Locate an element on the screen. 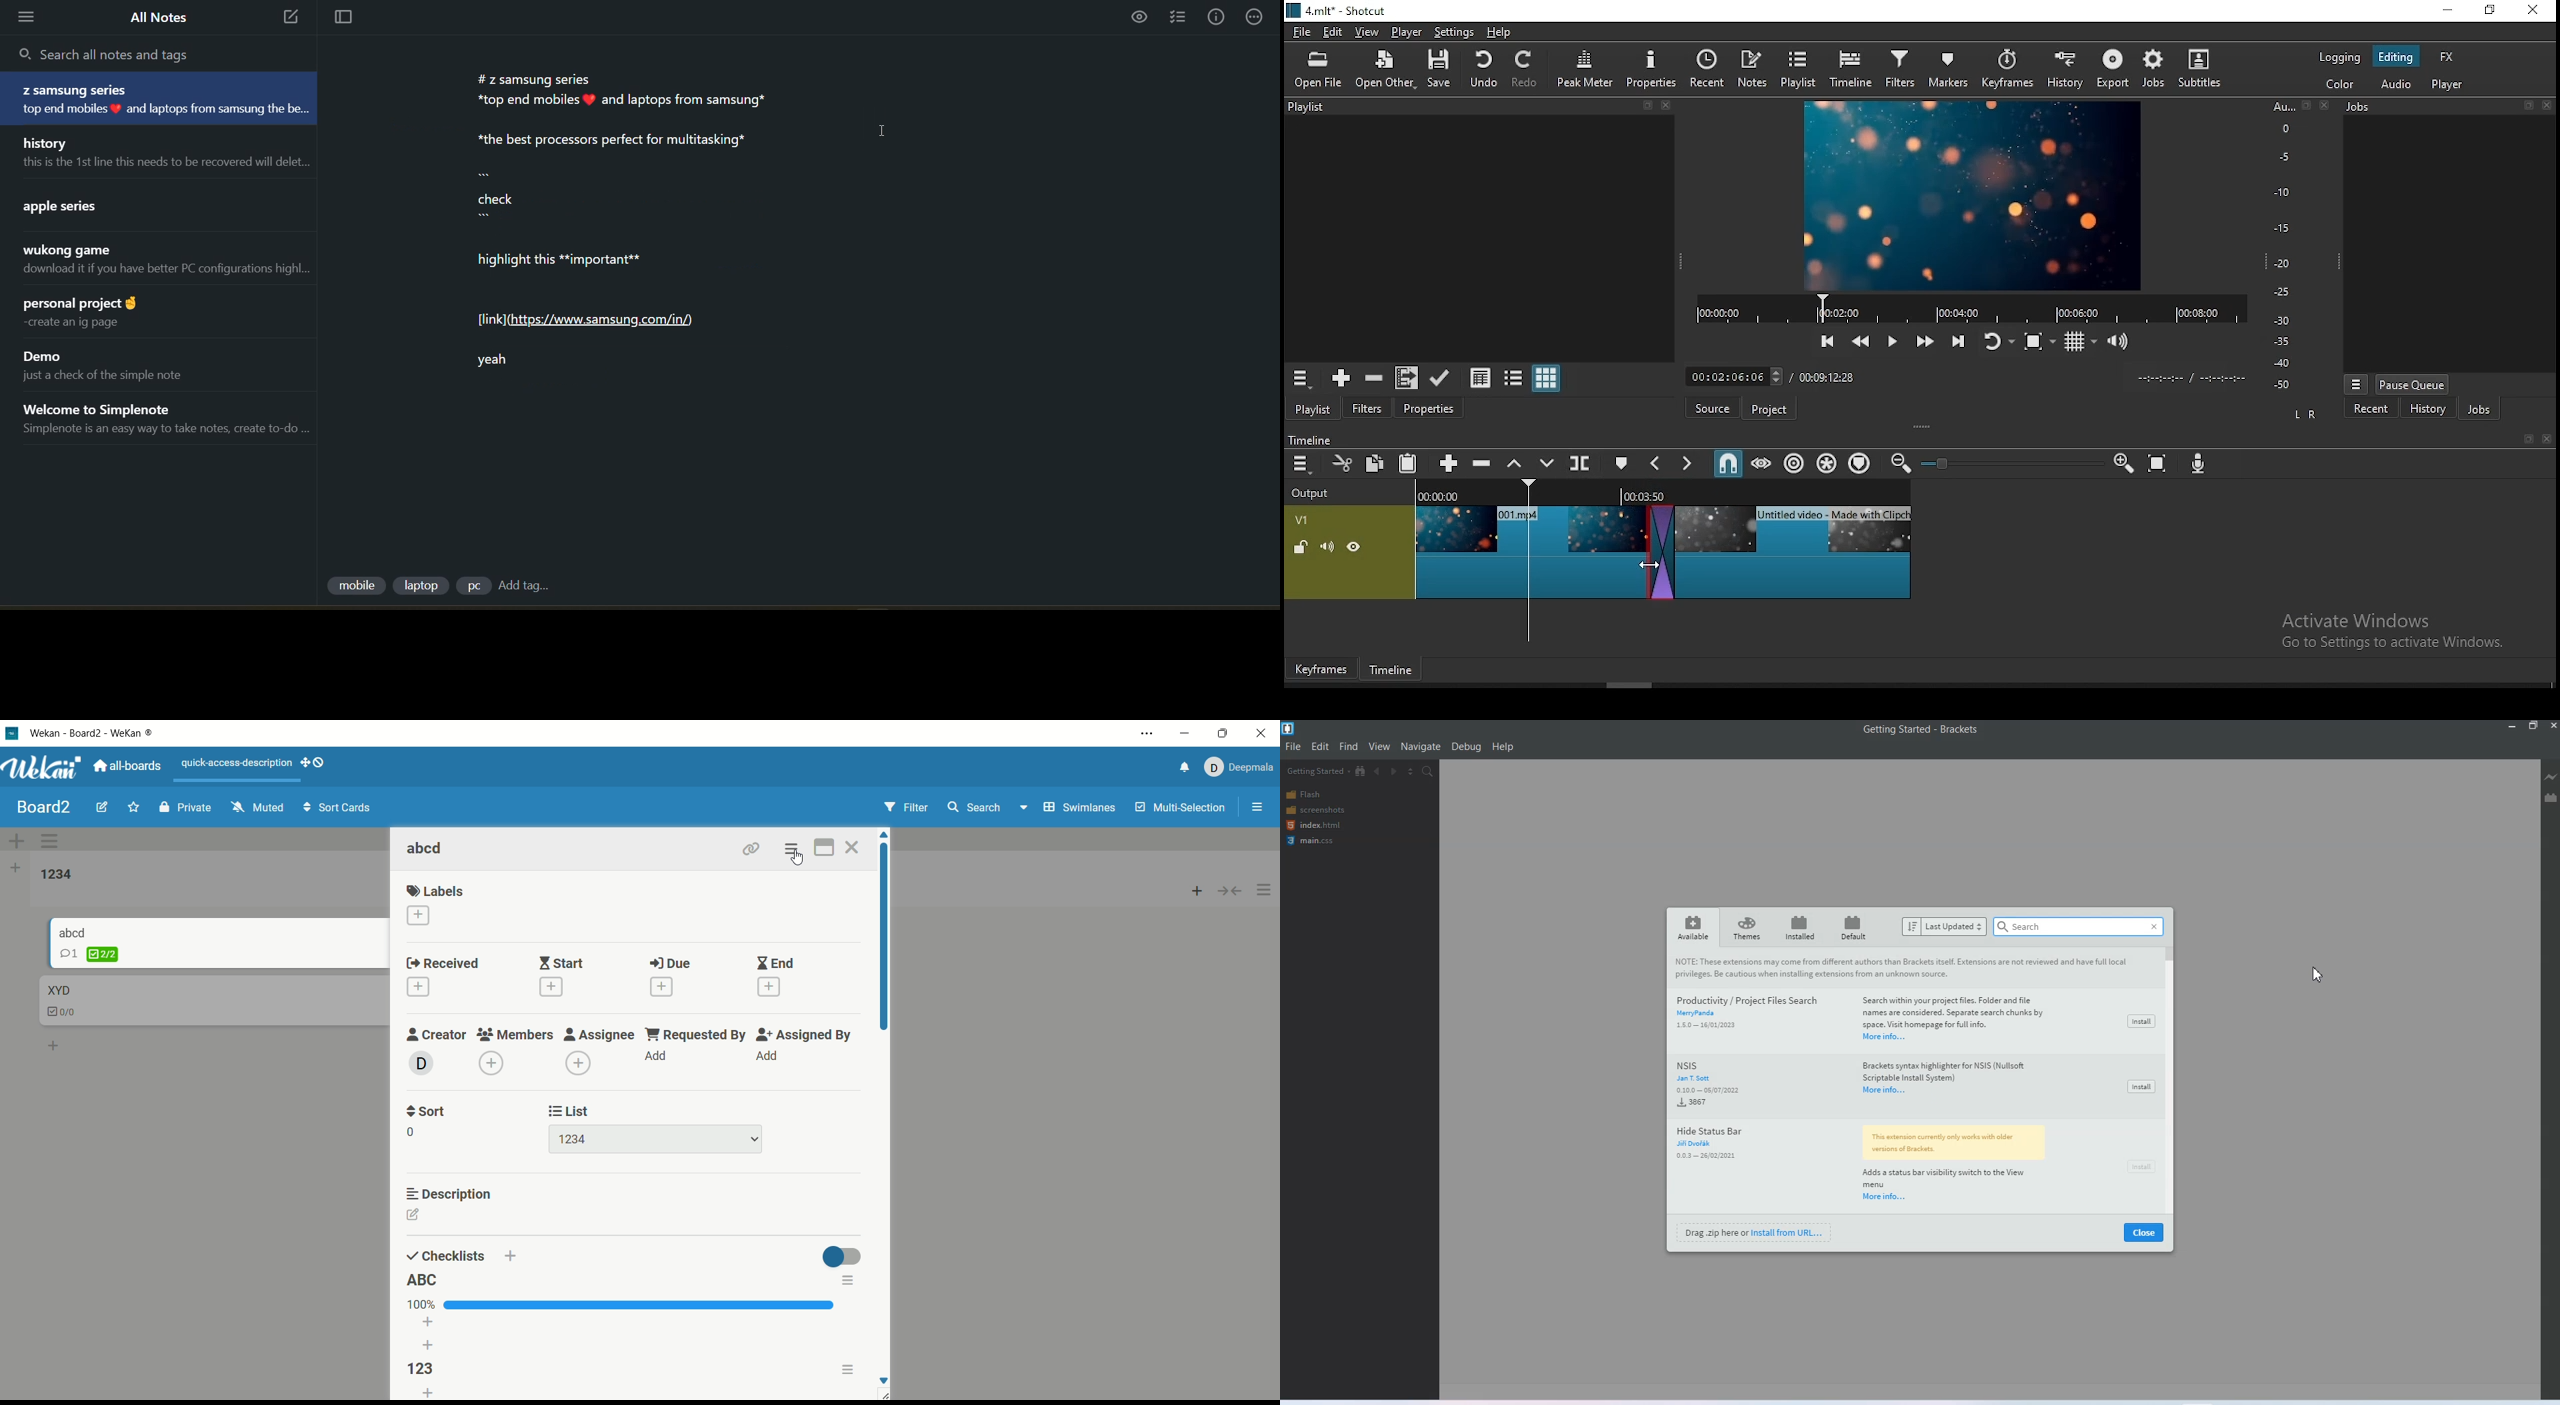 This screenshot has height=1428, width=2576. scrub while dragging is located at coordinates (1763, 463).